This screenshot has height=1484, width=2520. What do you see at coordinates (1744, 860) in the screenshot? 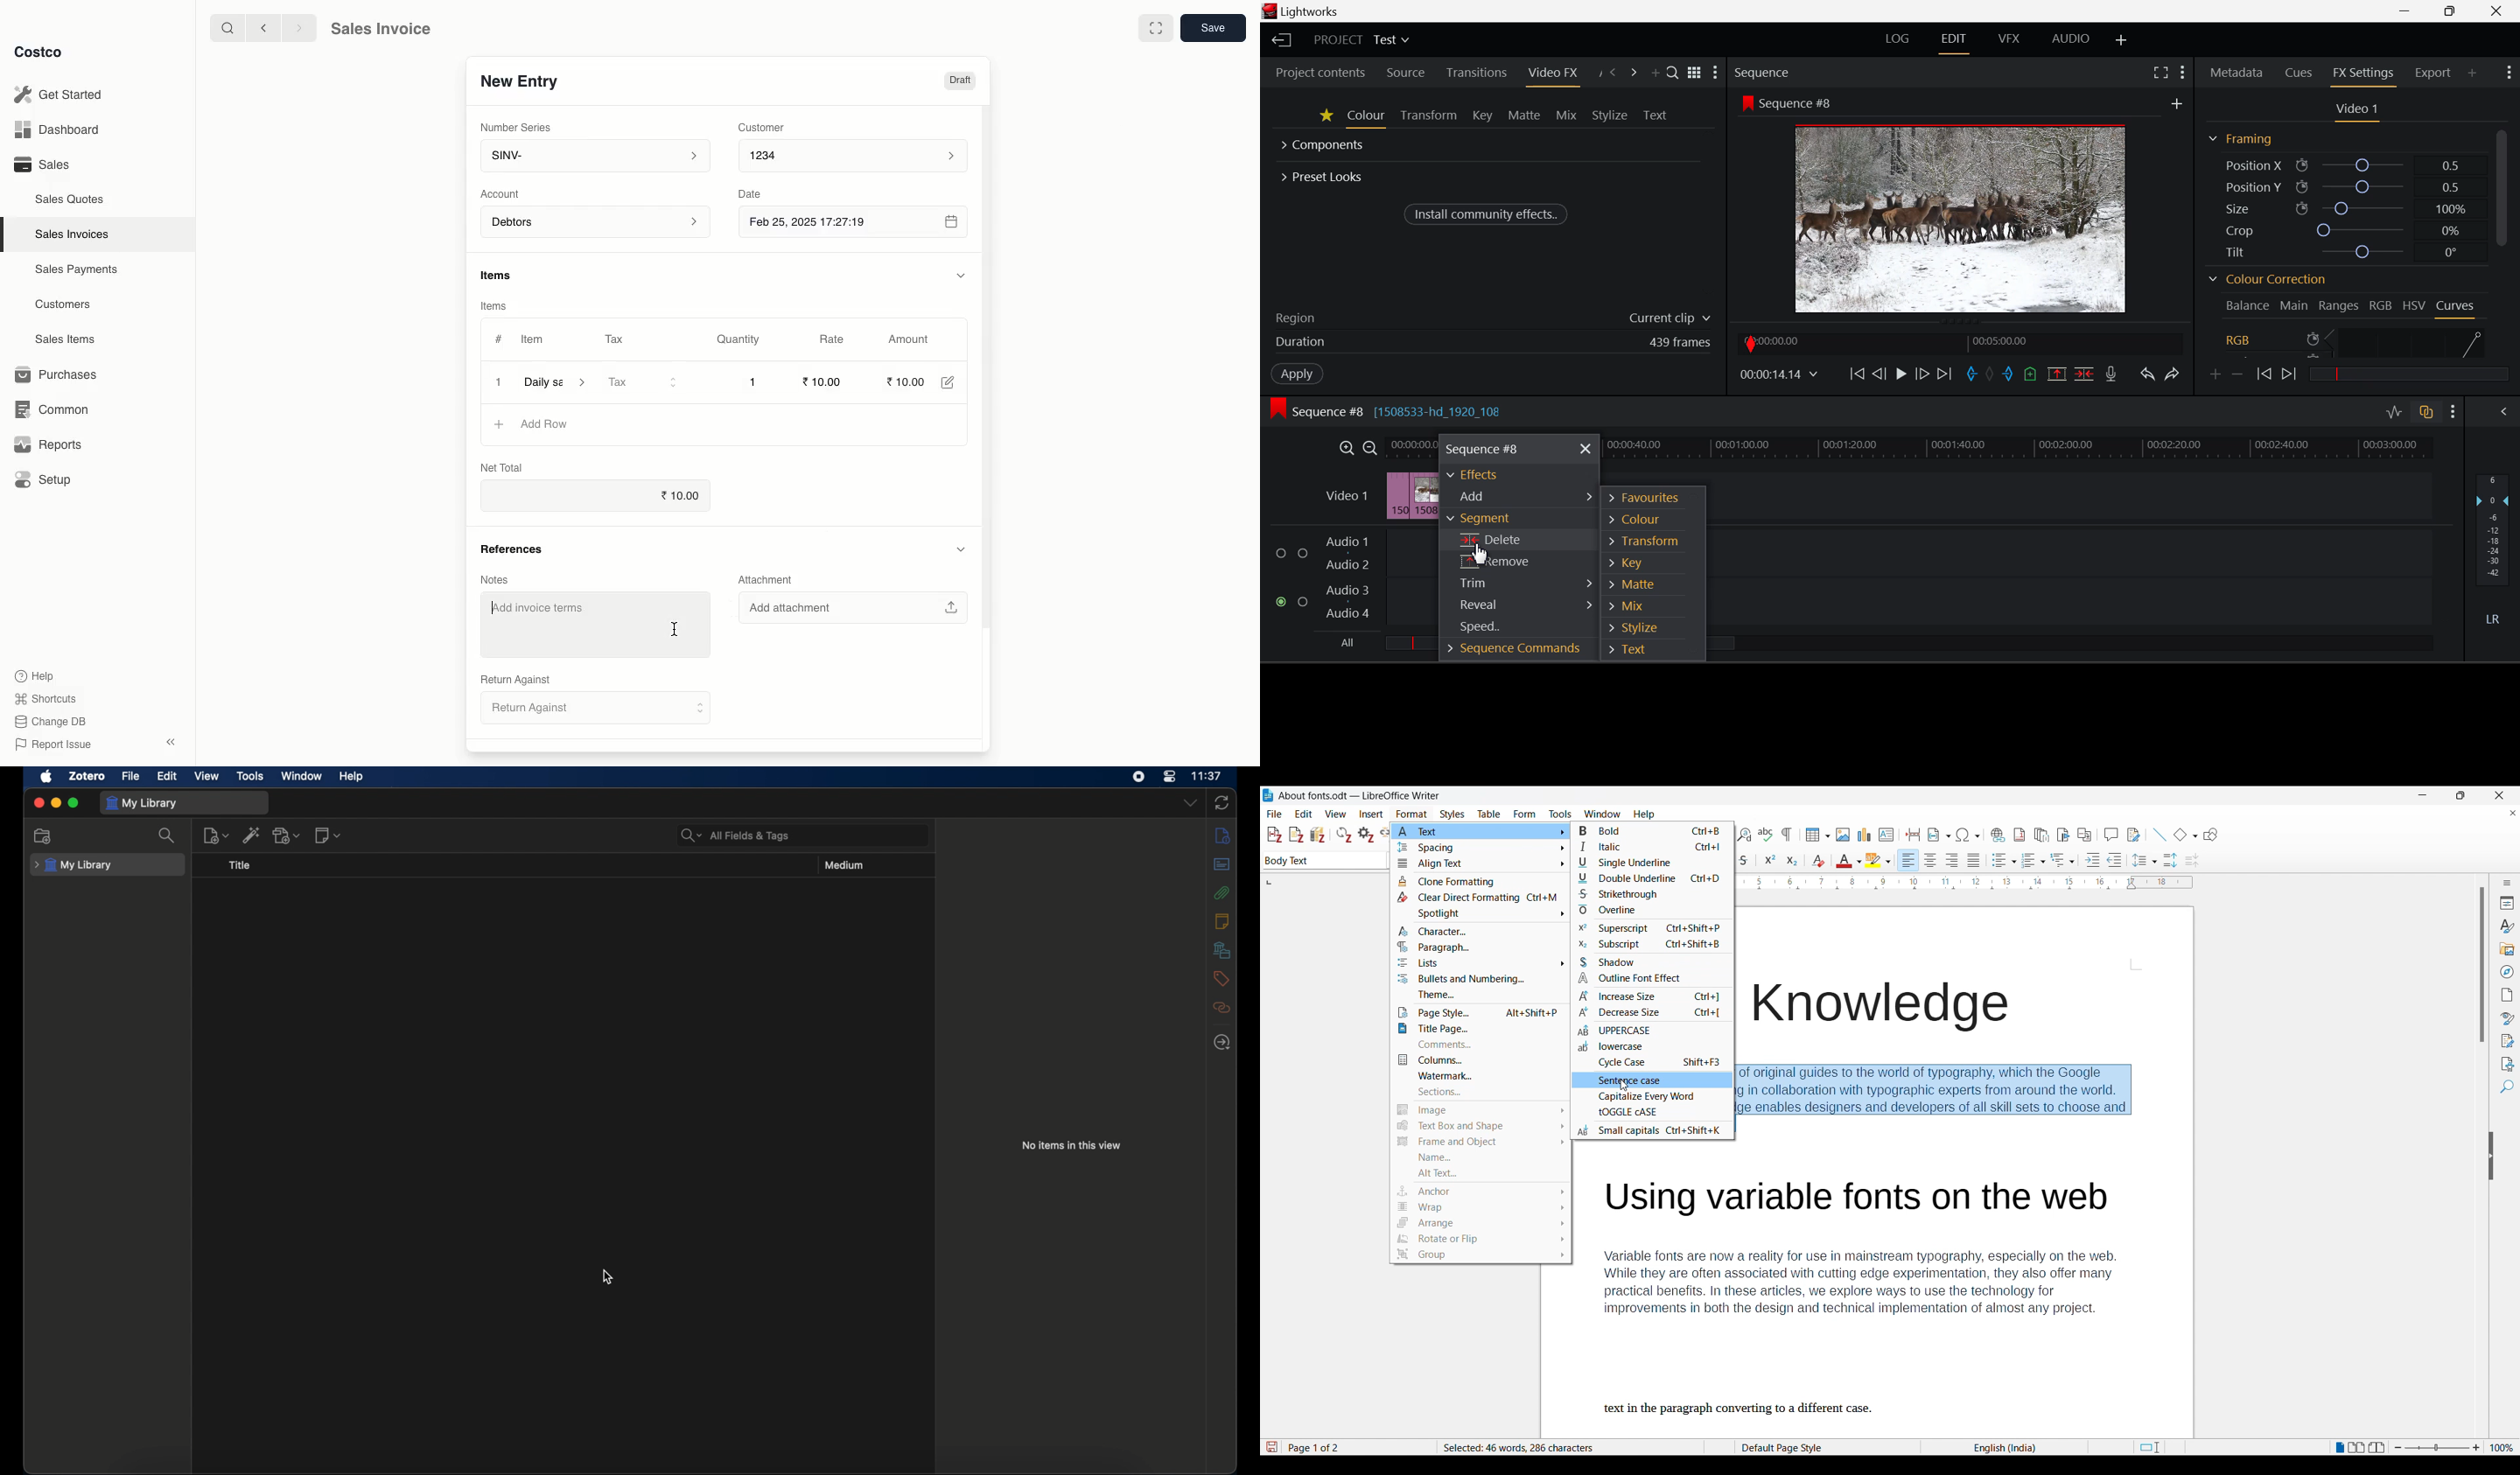
I see `Strike through` at bounding box center [1744, 860].